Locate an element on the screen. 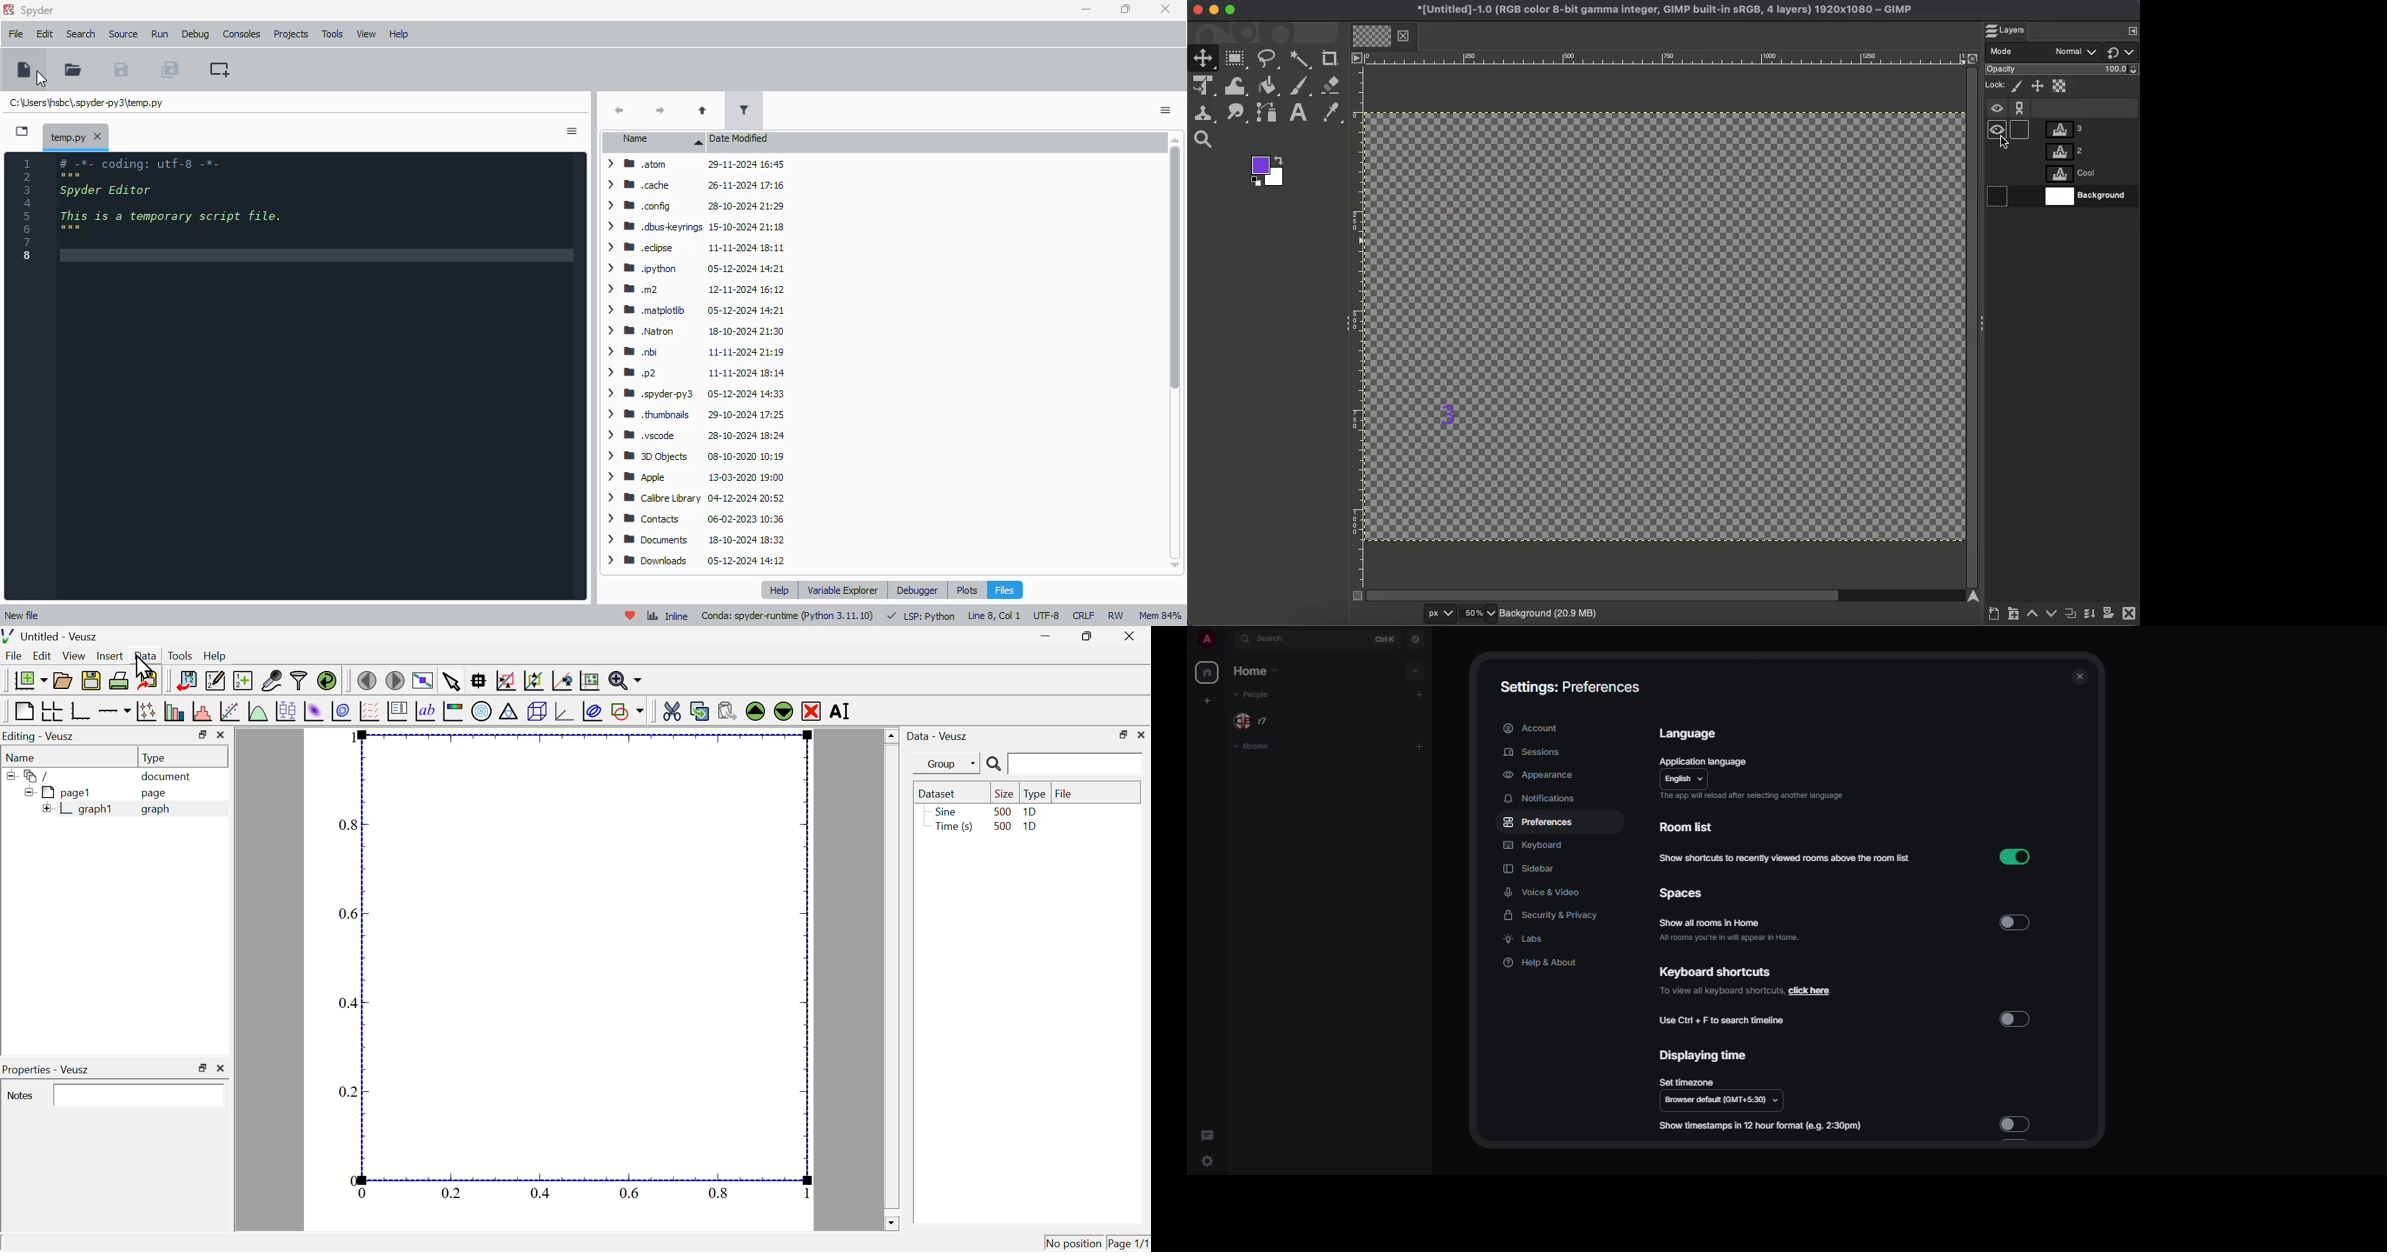 This screenshot has height=1260, width=2408. keyboard shortcuts is located at coordinates (1714, 973).